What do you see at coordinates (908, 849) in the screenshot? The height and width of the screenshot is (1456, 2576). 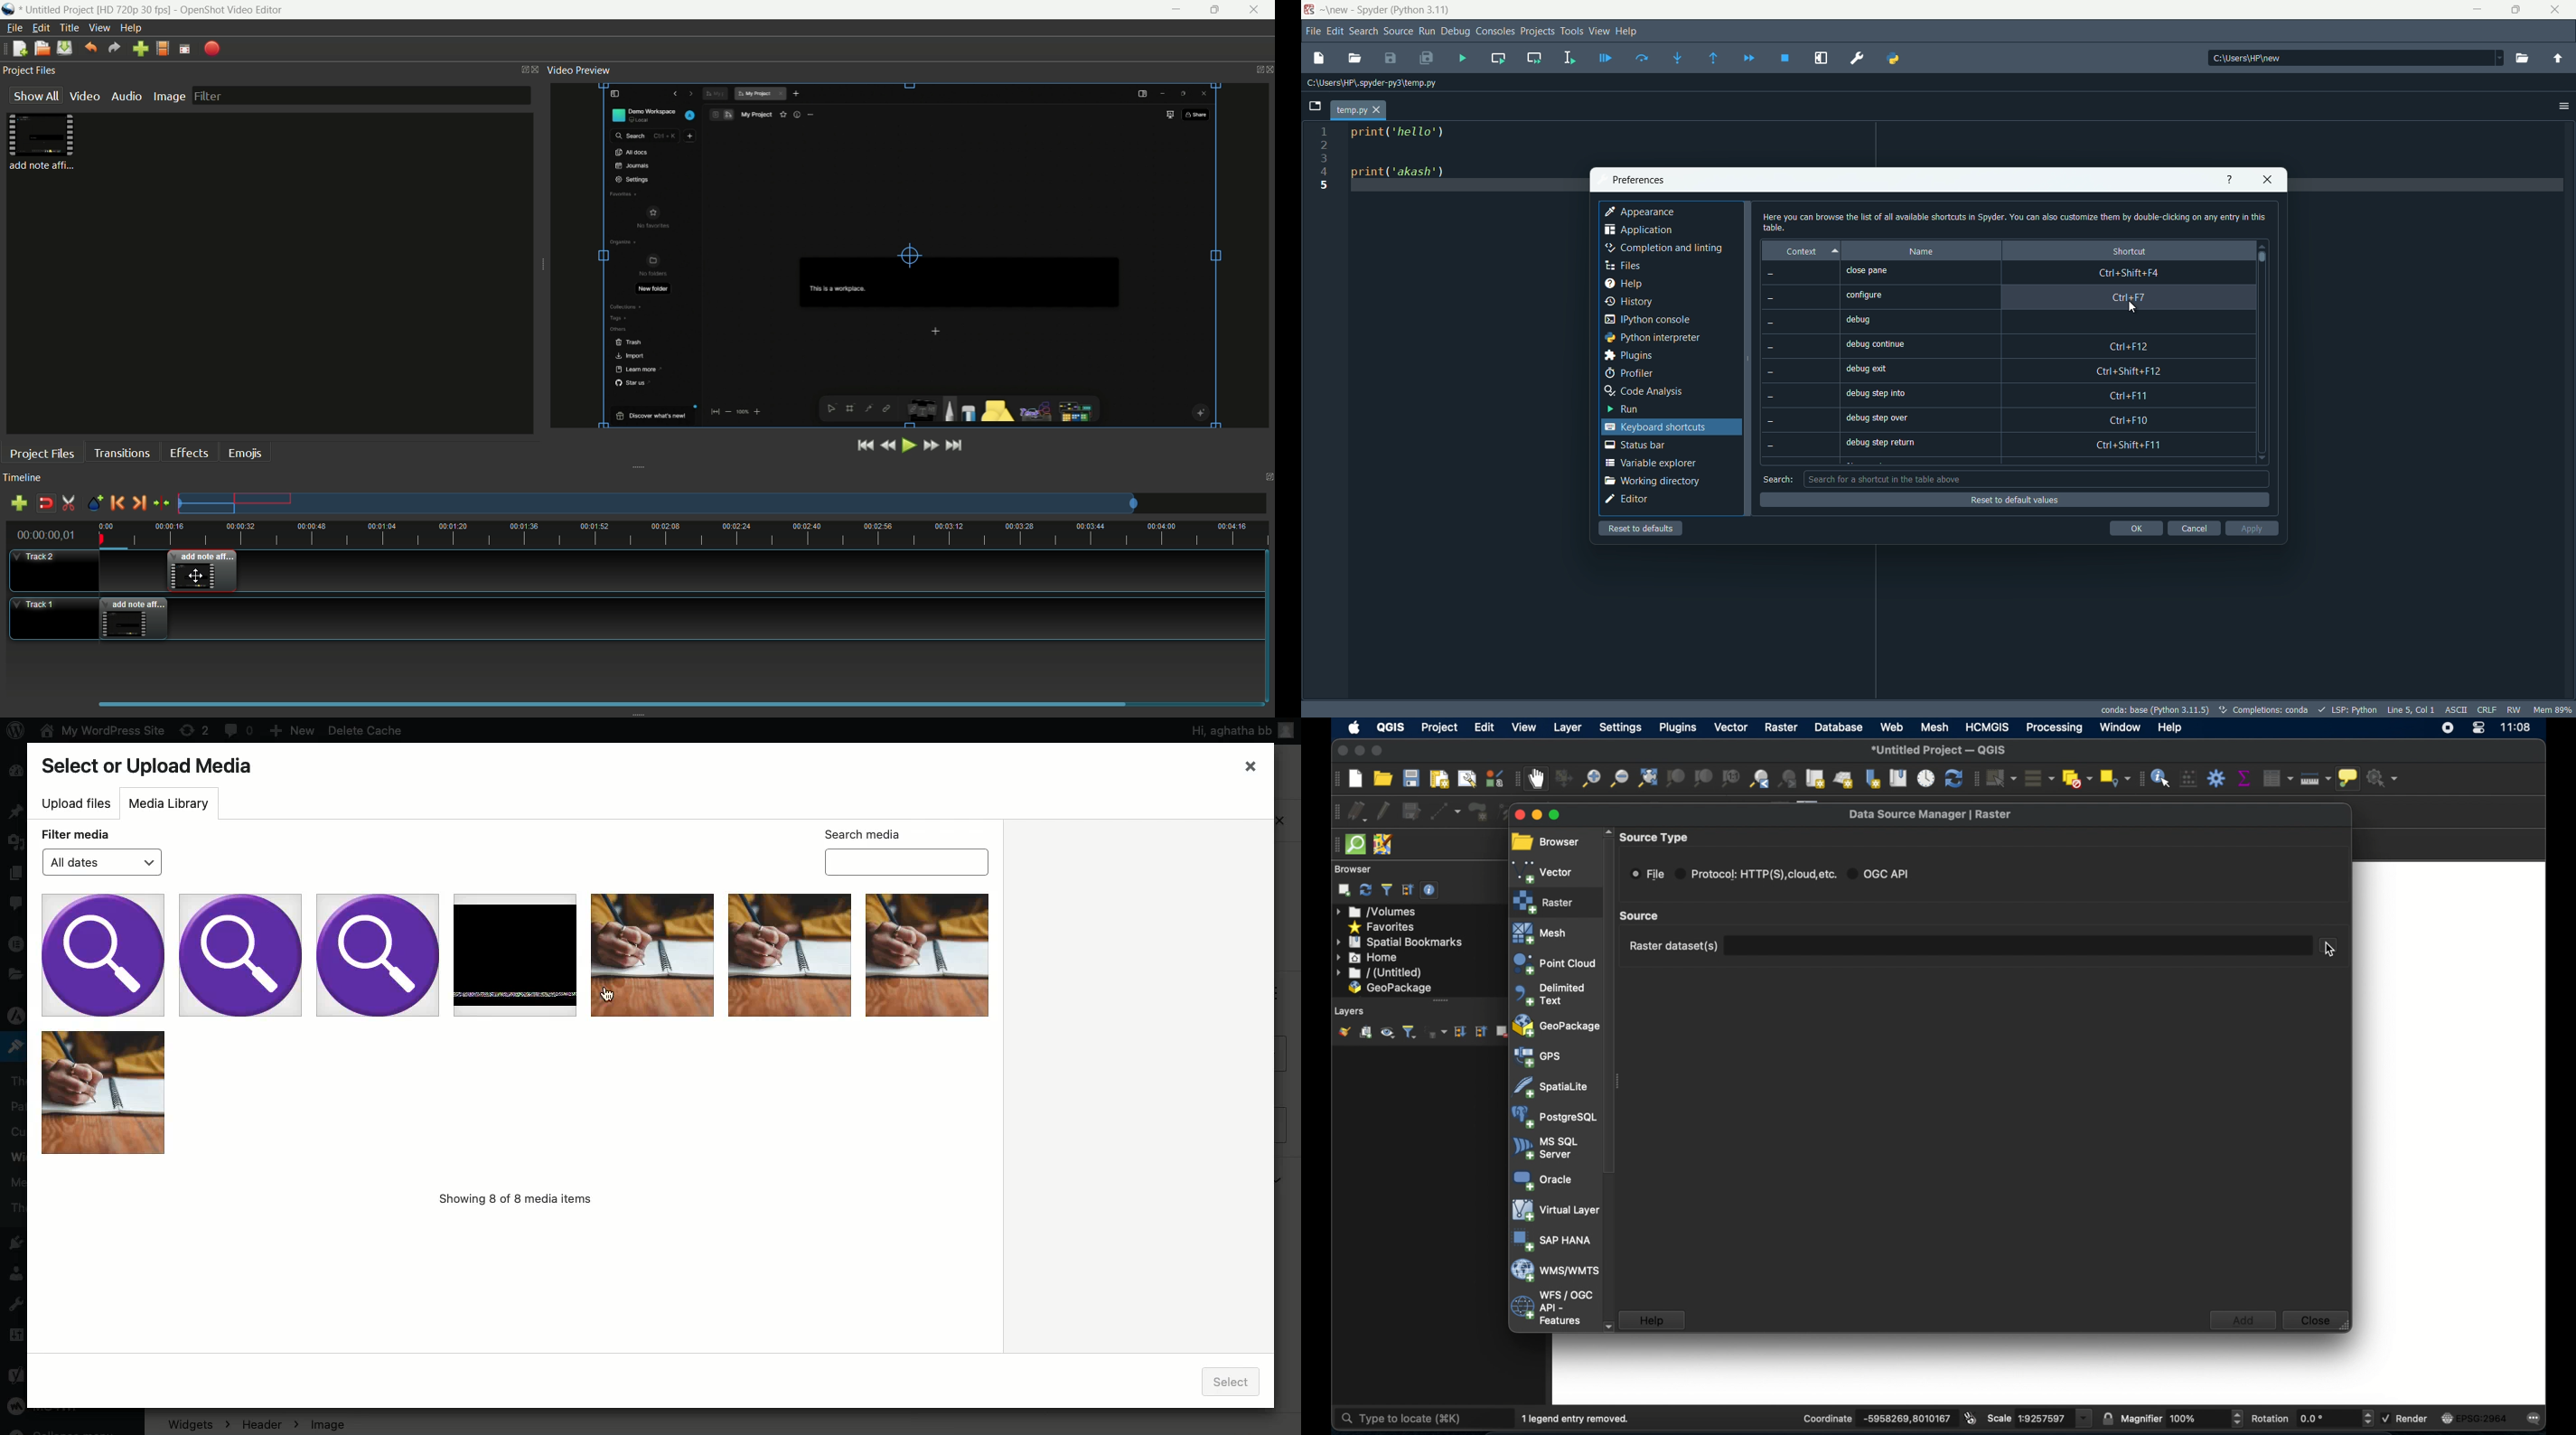 I see `Search media` at bounding box center [908, 849].